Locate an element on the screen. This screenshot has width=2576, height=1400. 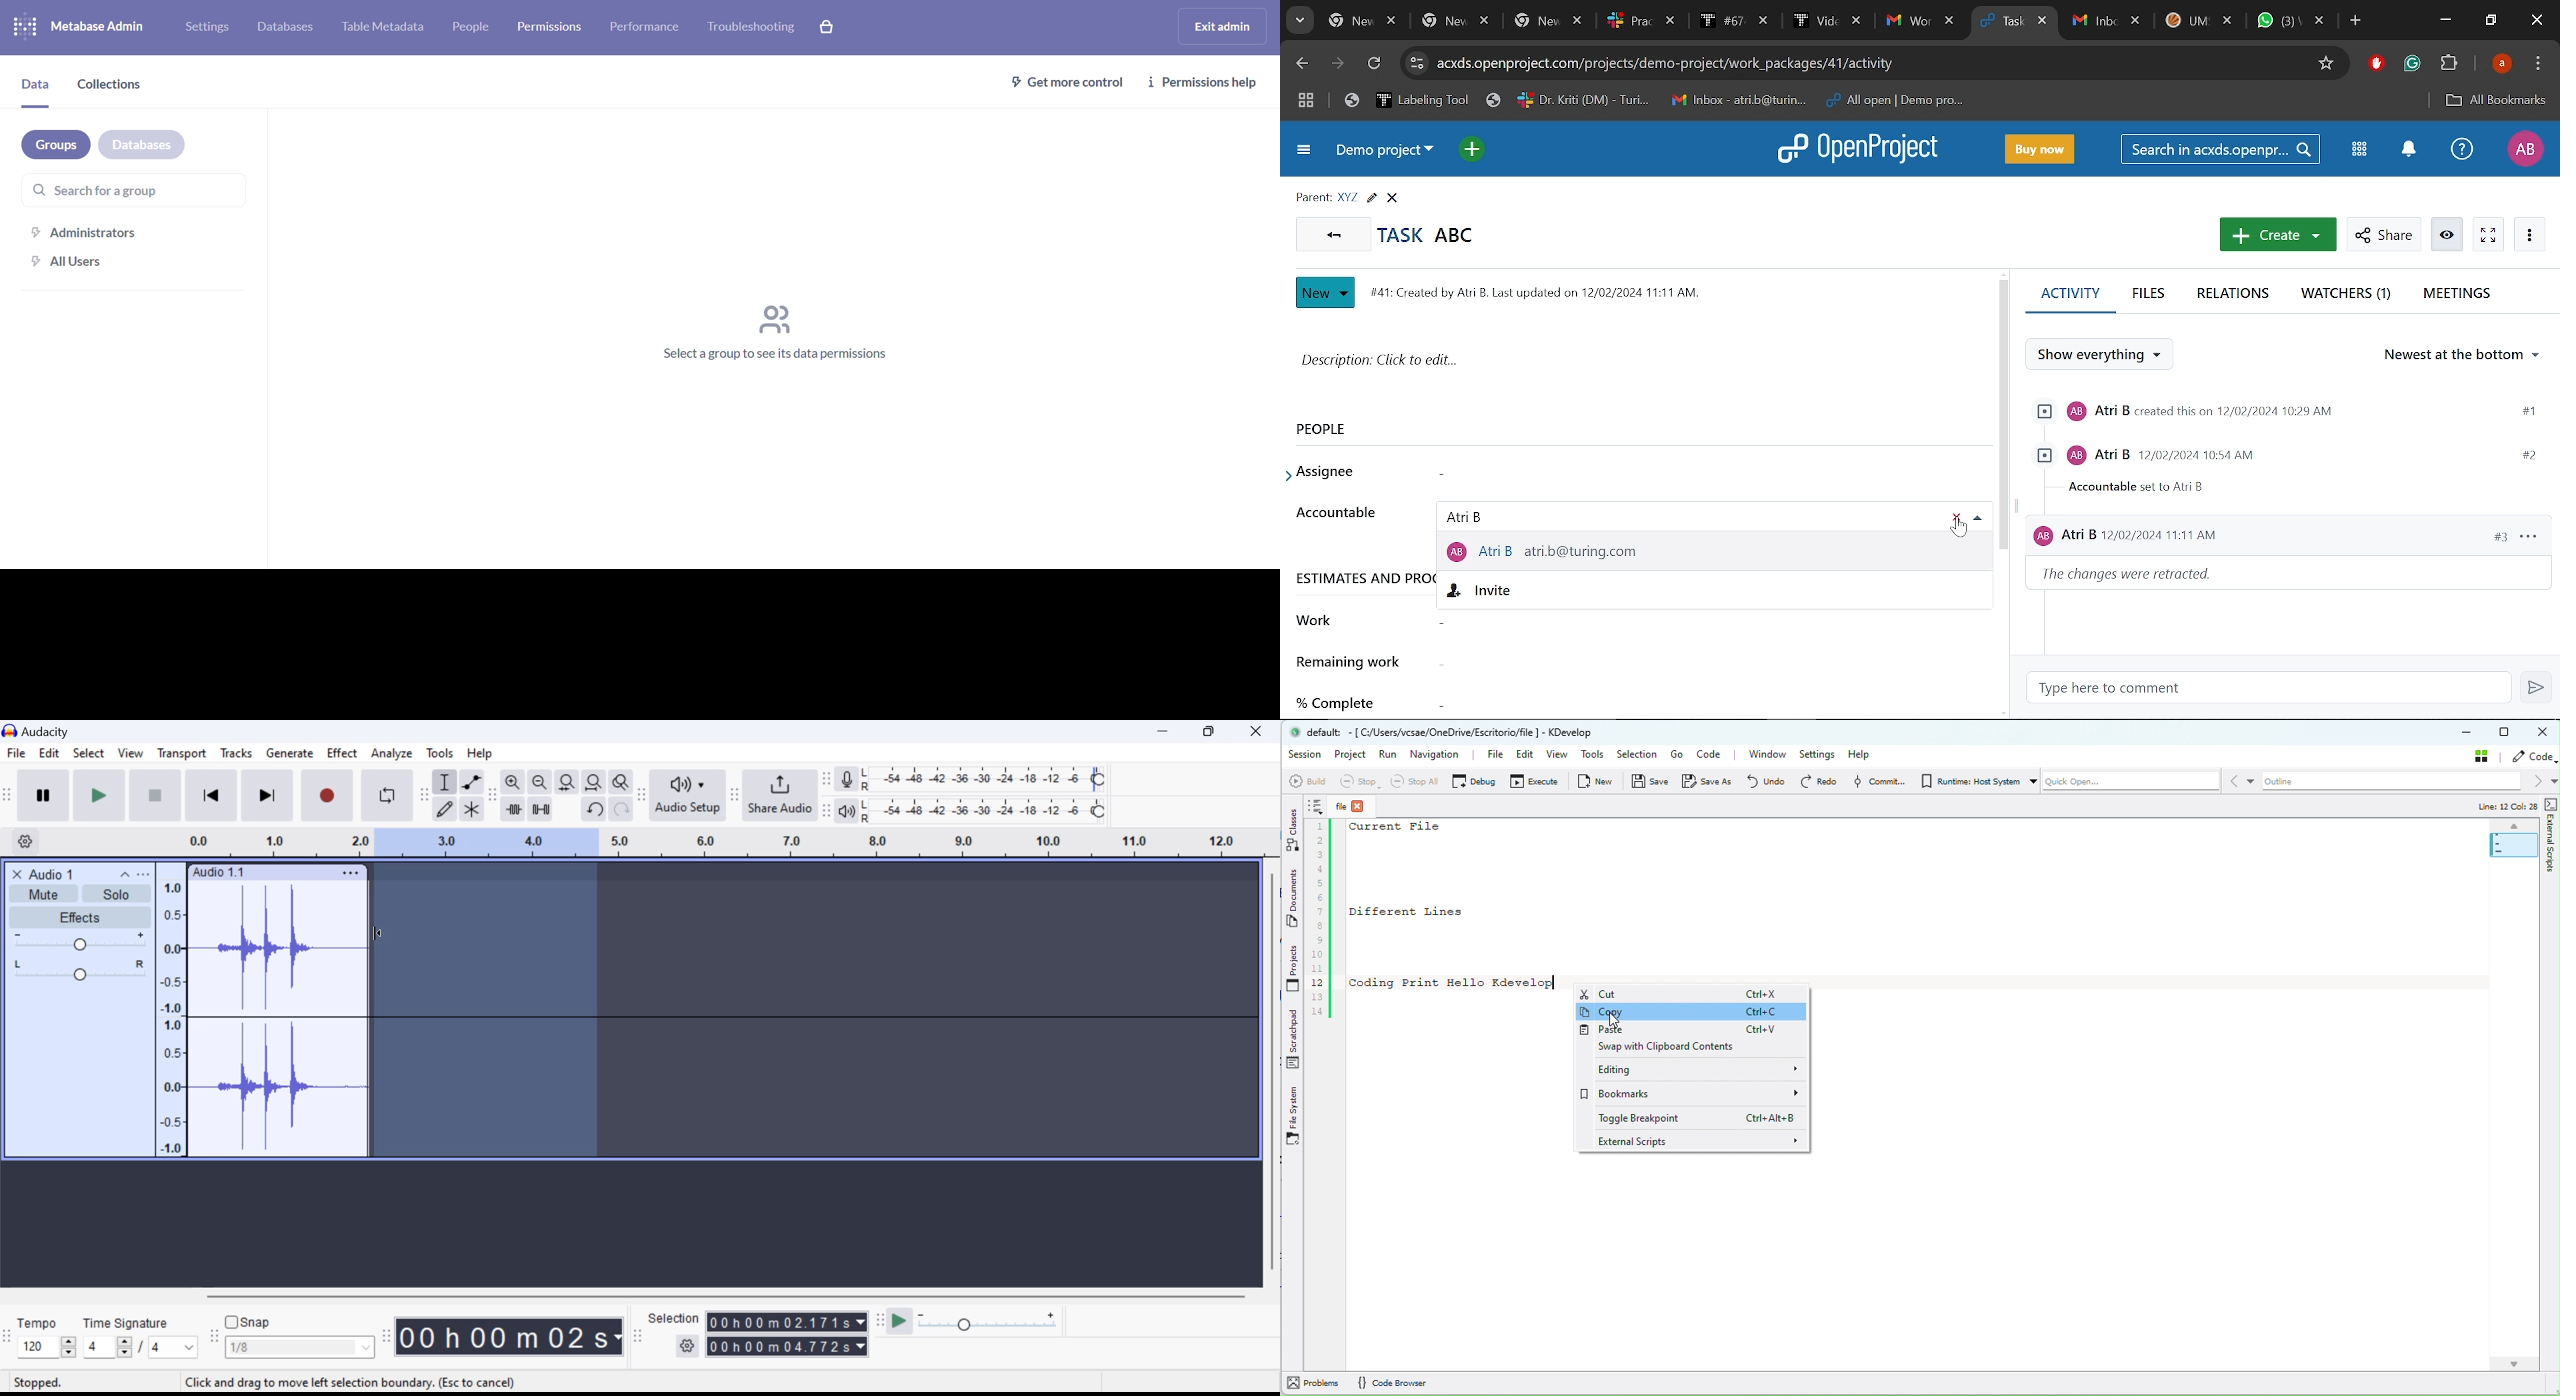
Window is located at coordinates (1767, 754).